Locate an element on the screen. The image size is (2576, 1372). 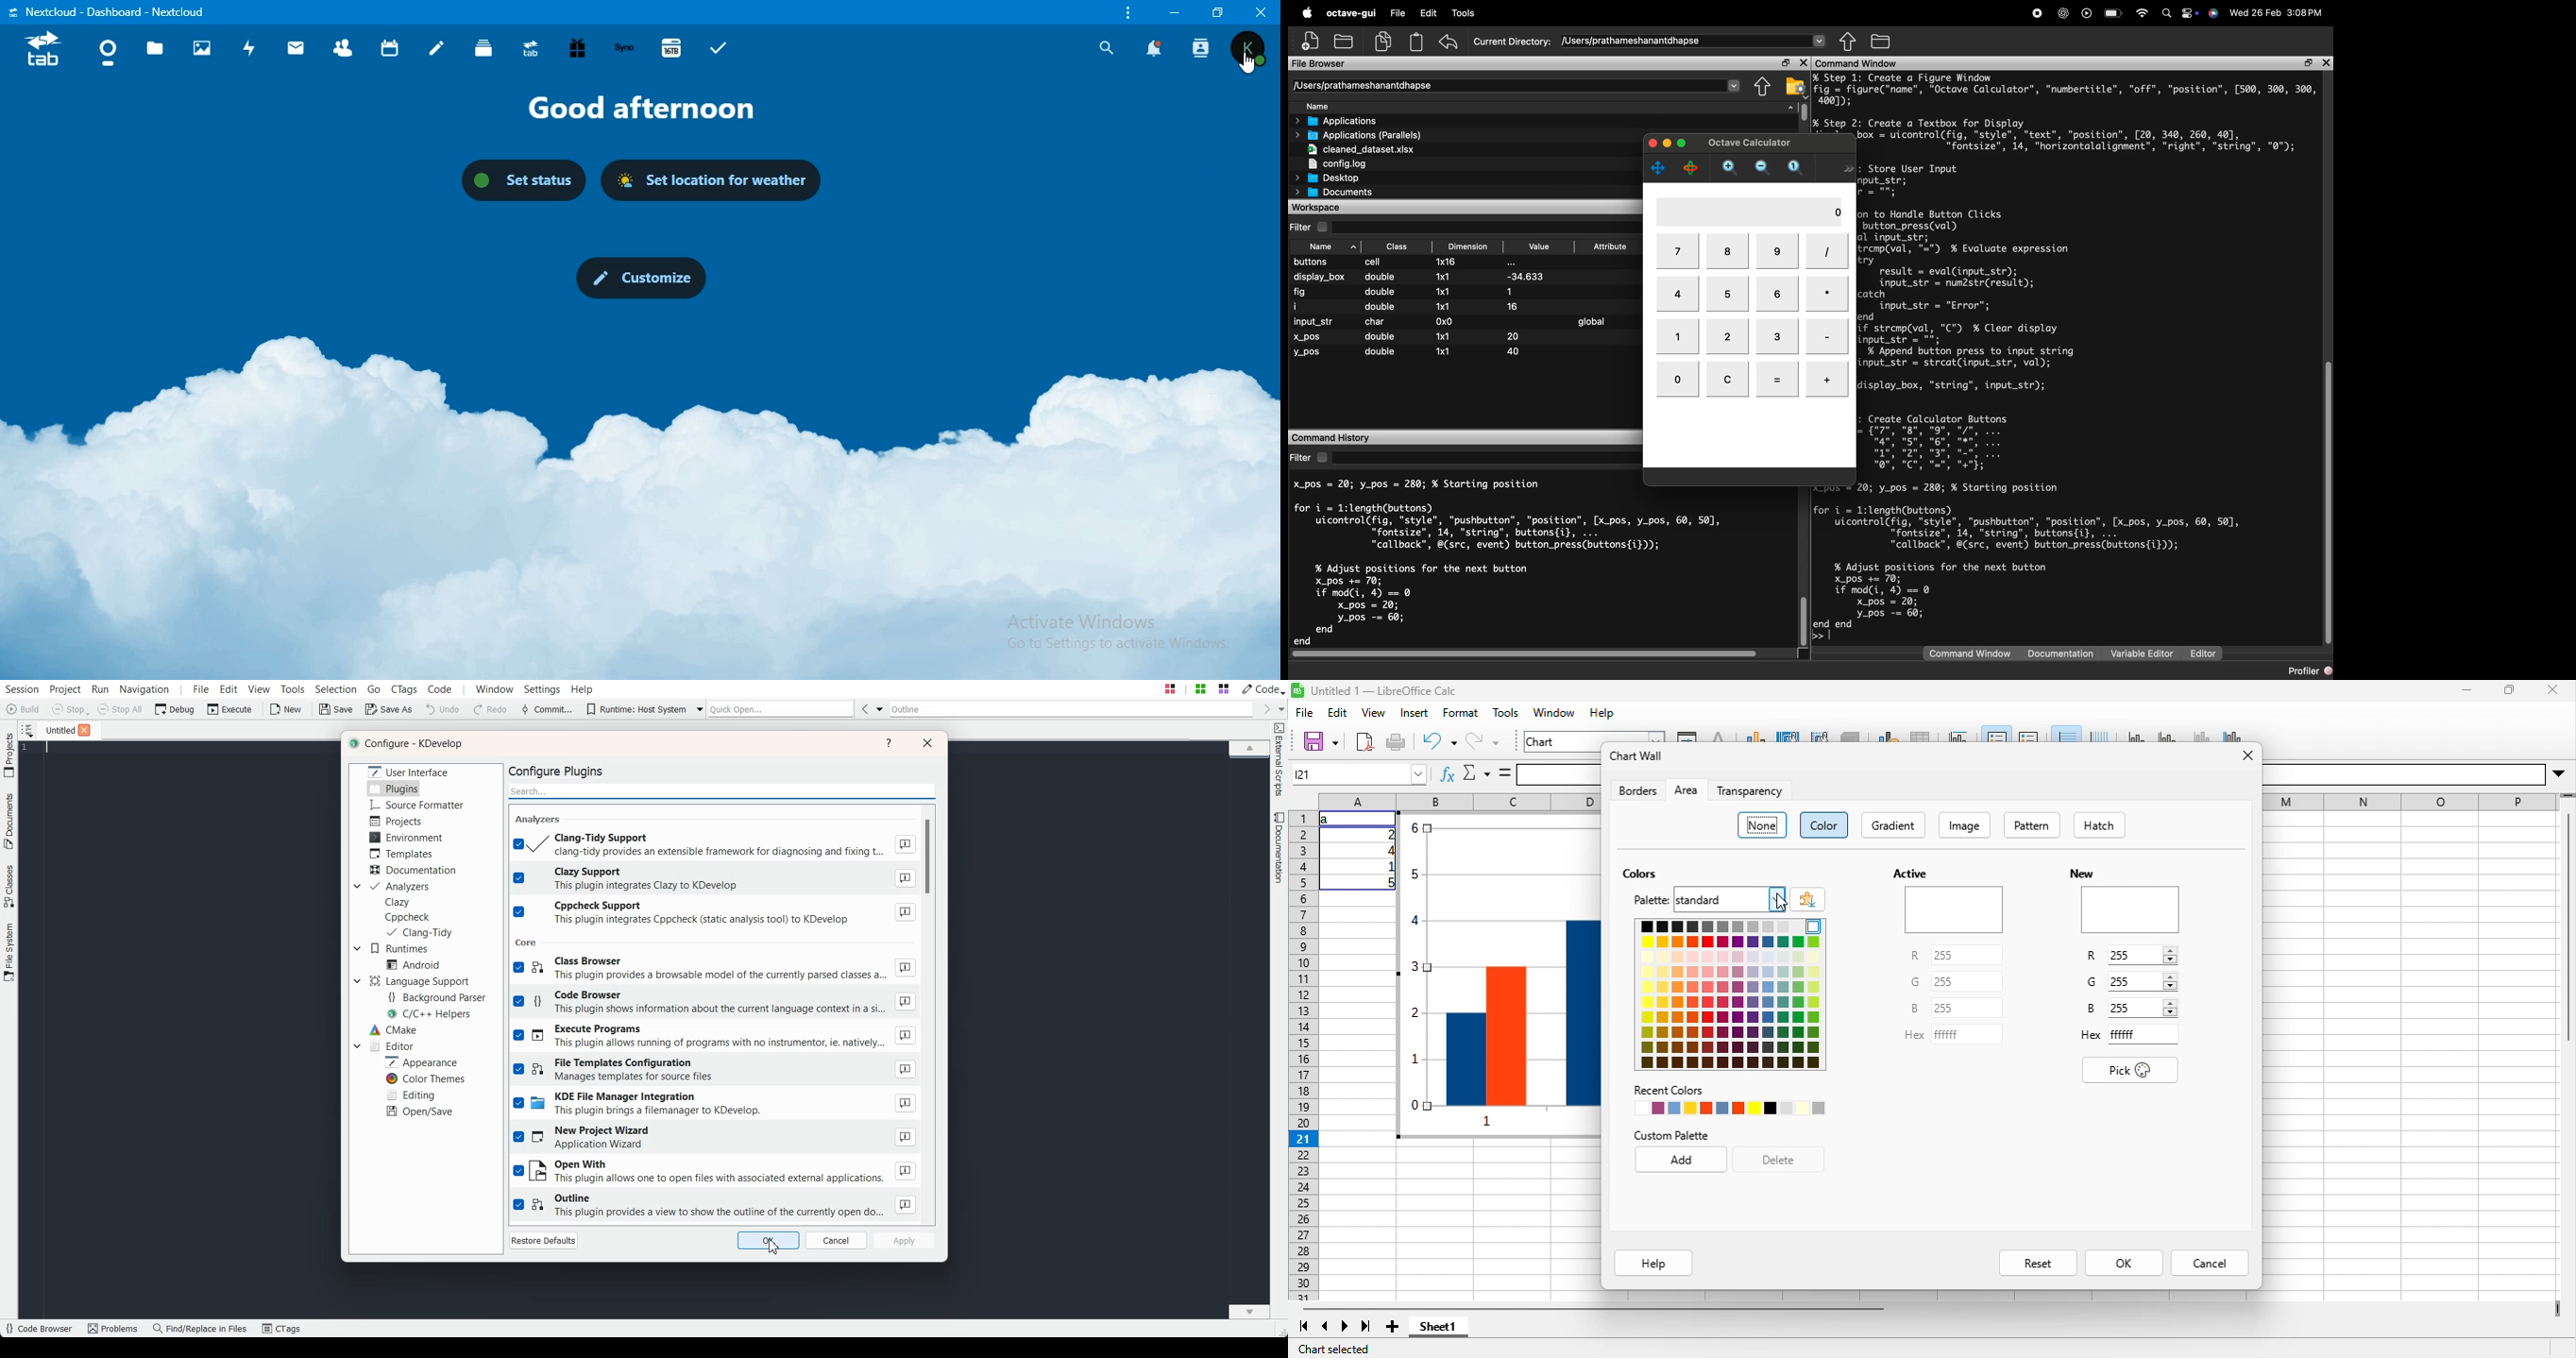
tools is located at coordinates (1505, 712).